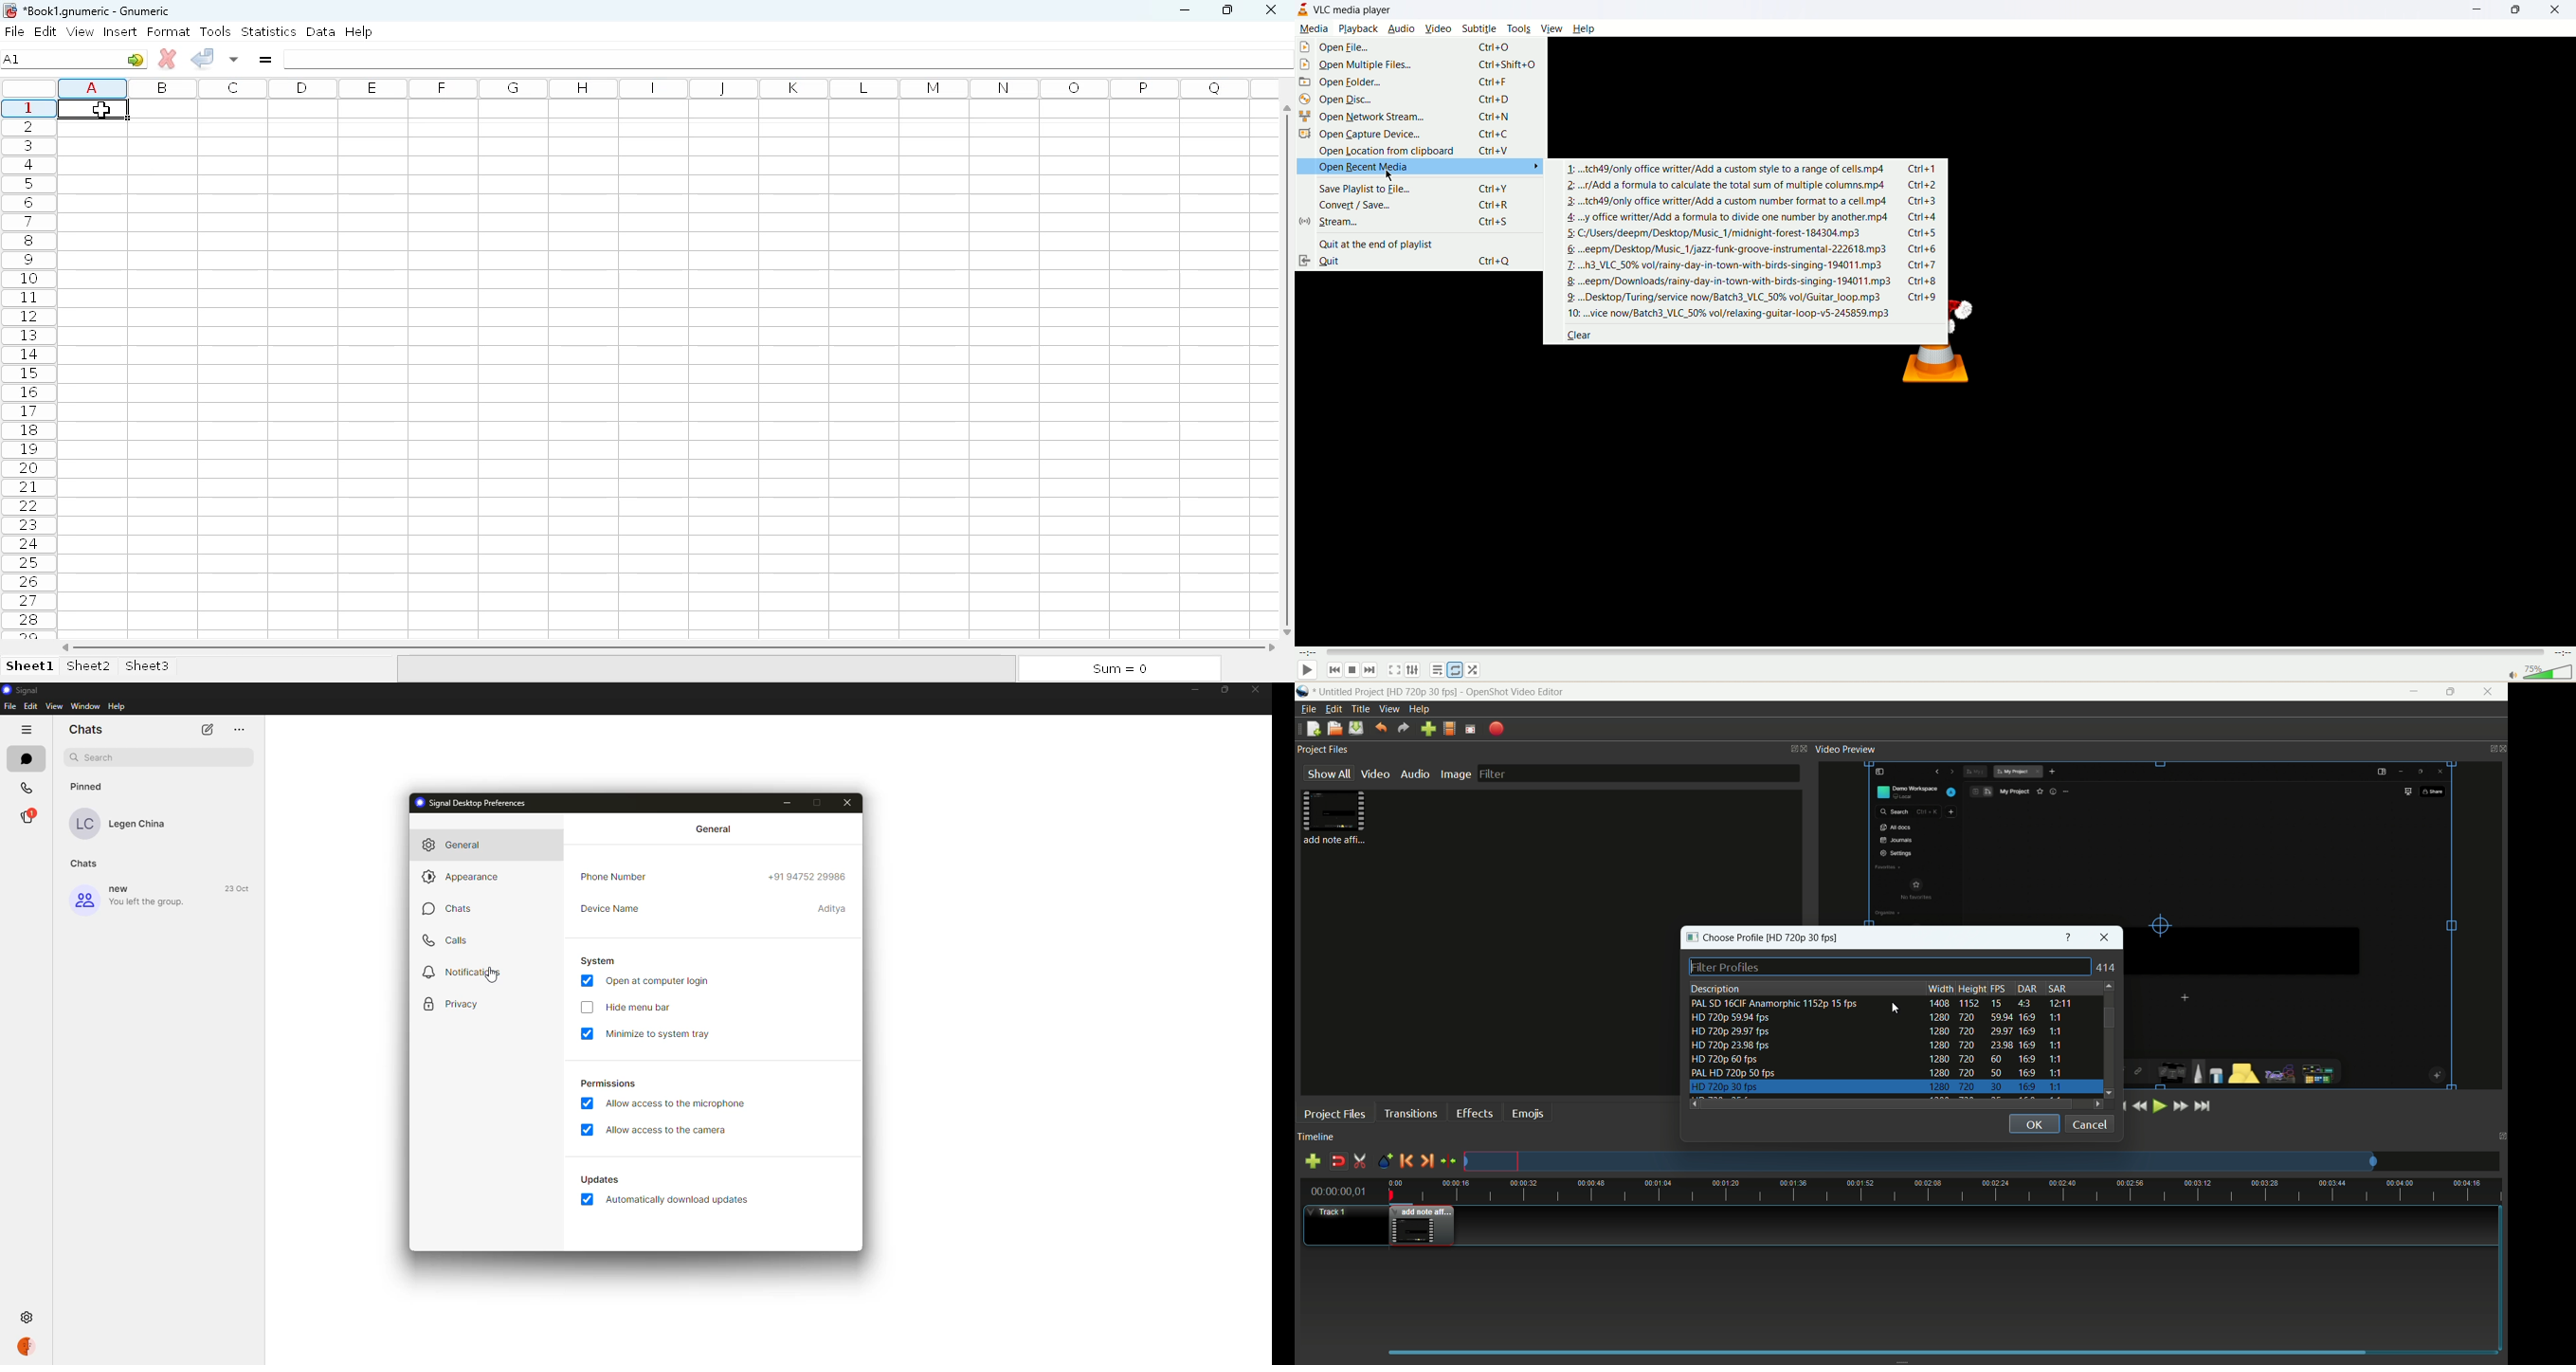  I want to click on help, so click(1585, 29).